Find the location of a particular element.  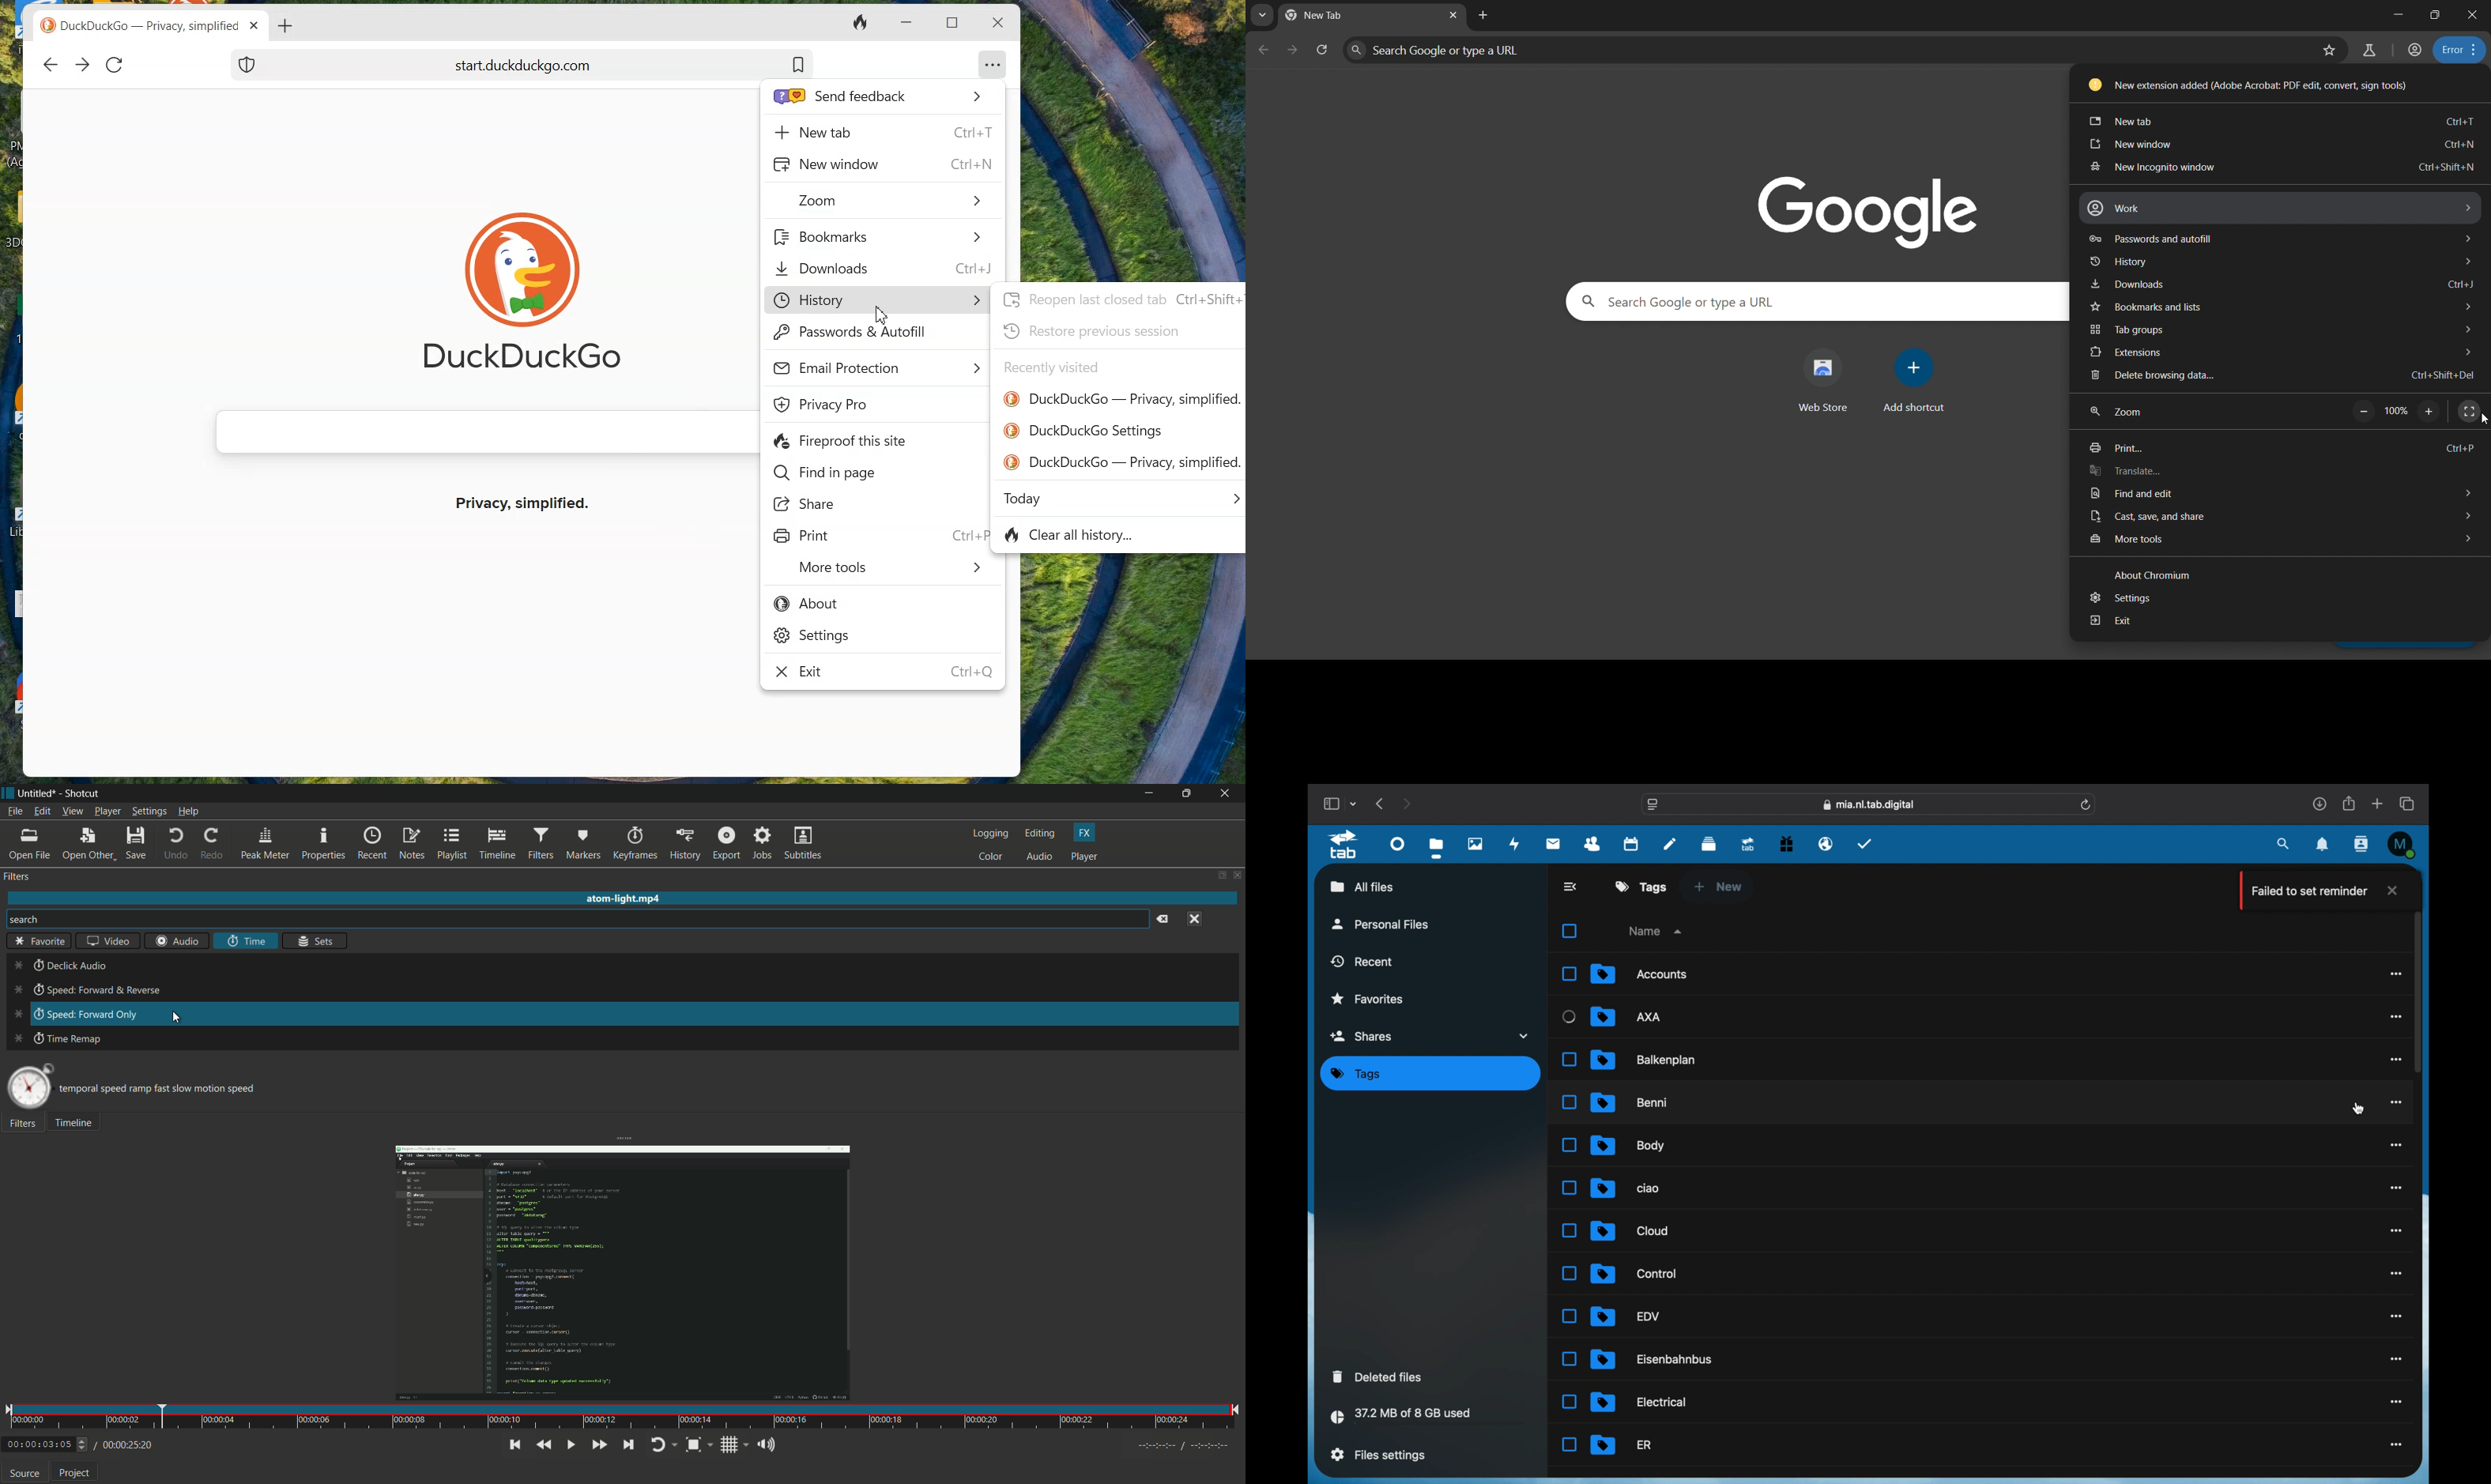

close menu is located at coordinates (1194, 919).